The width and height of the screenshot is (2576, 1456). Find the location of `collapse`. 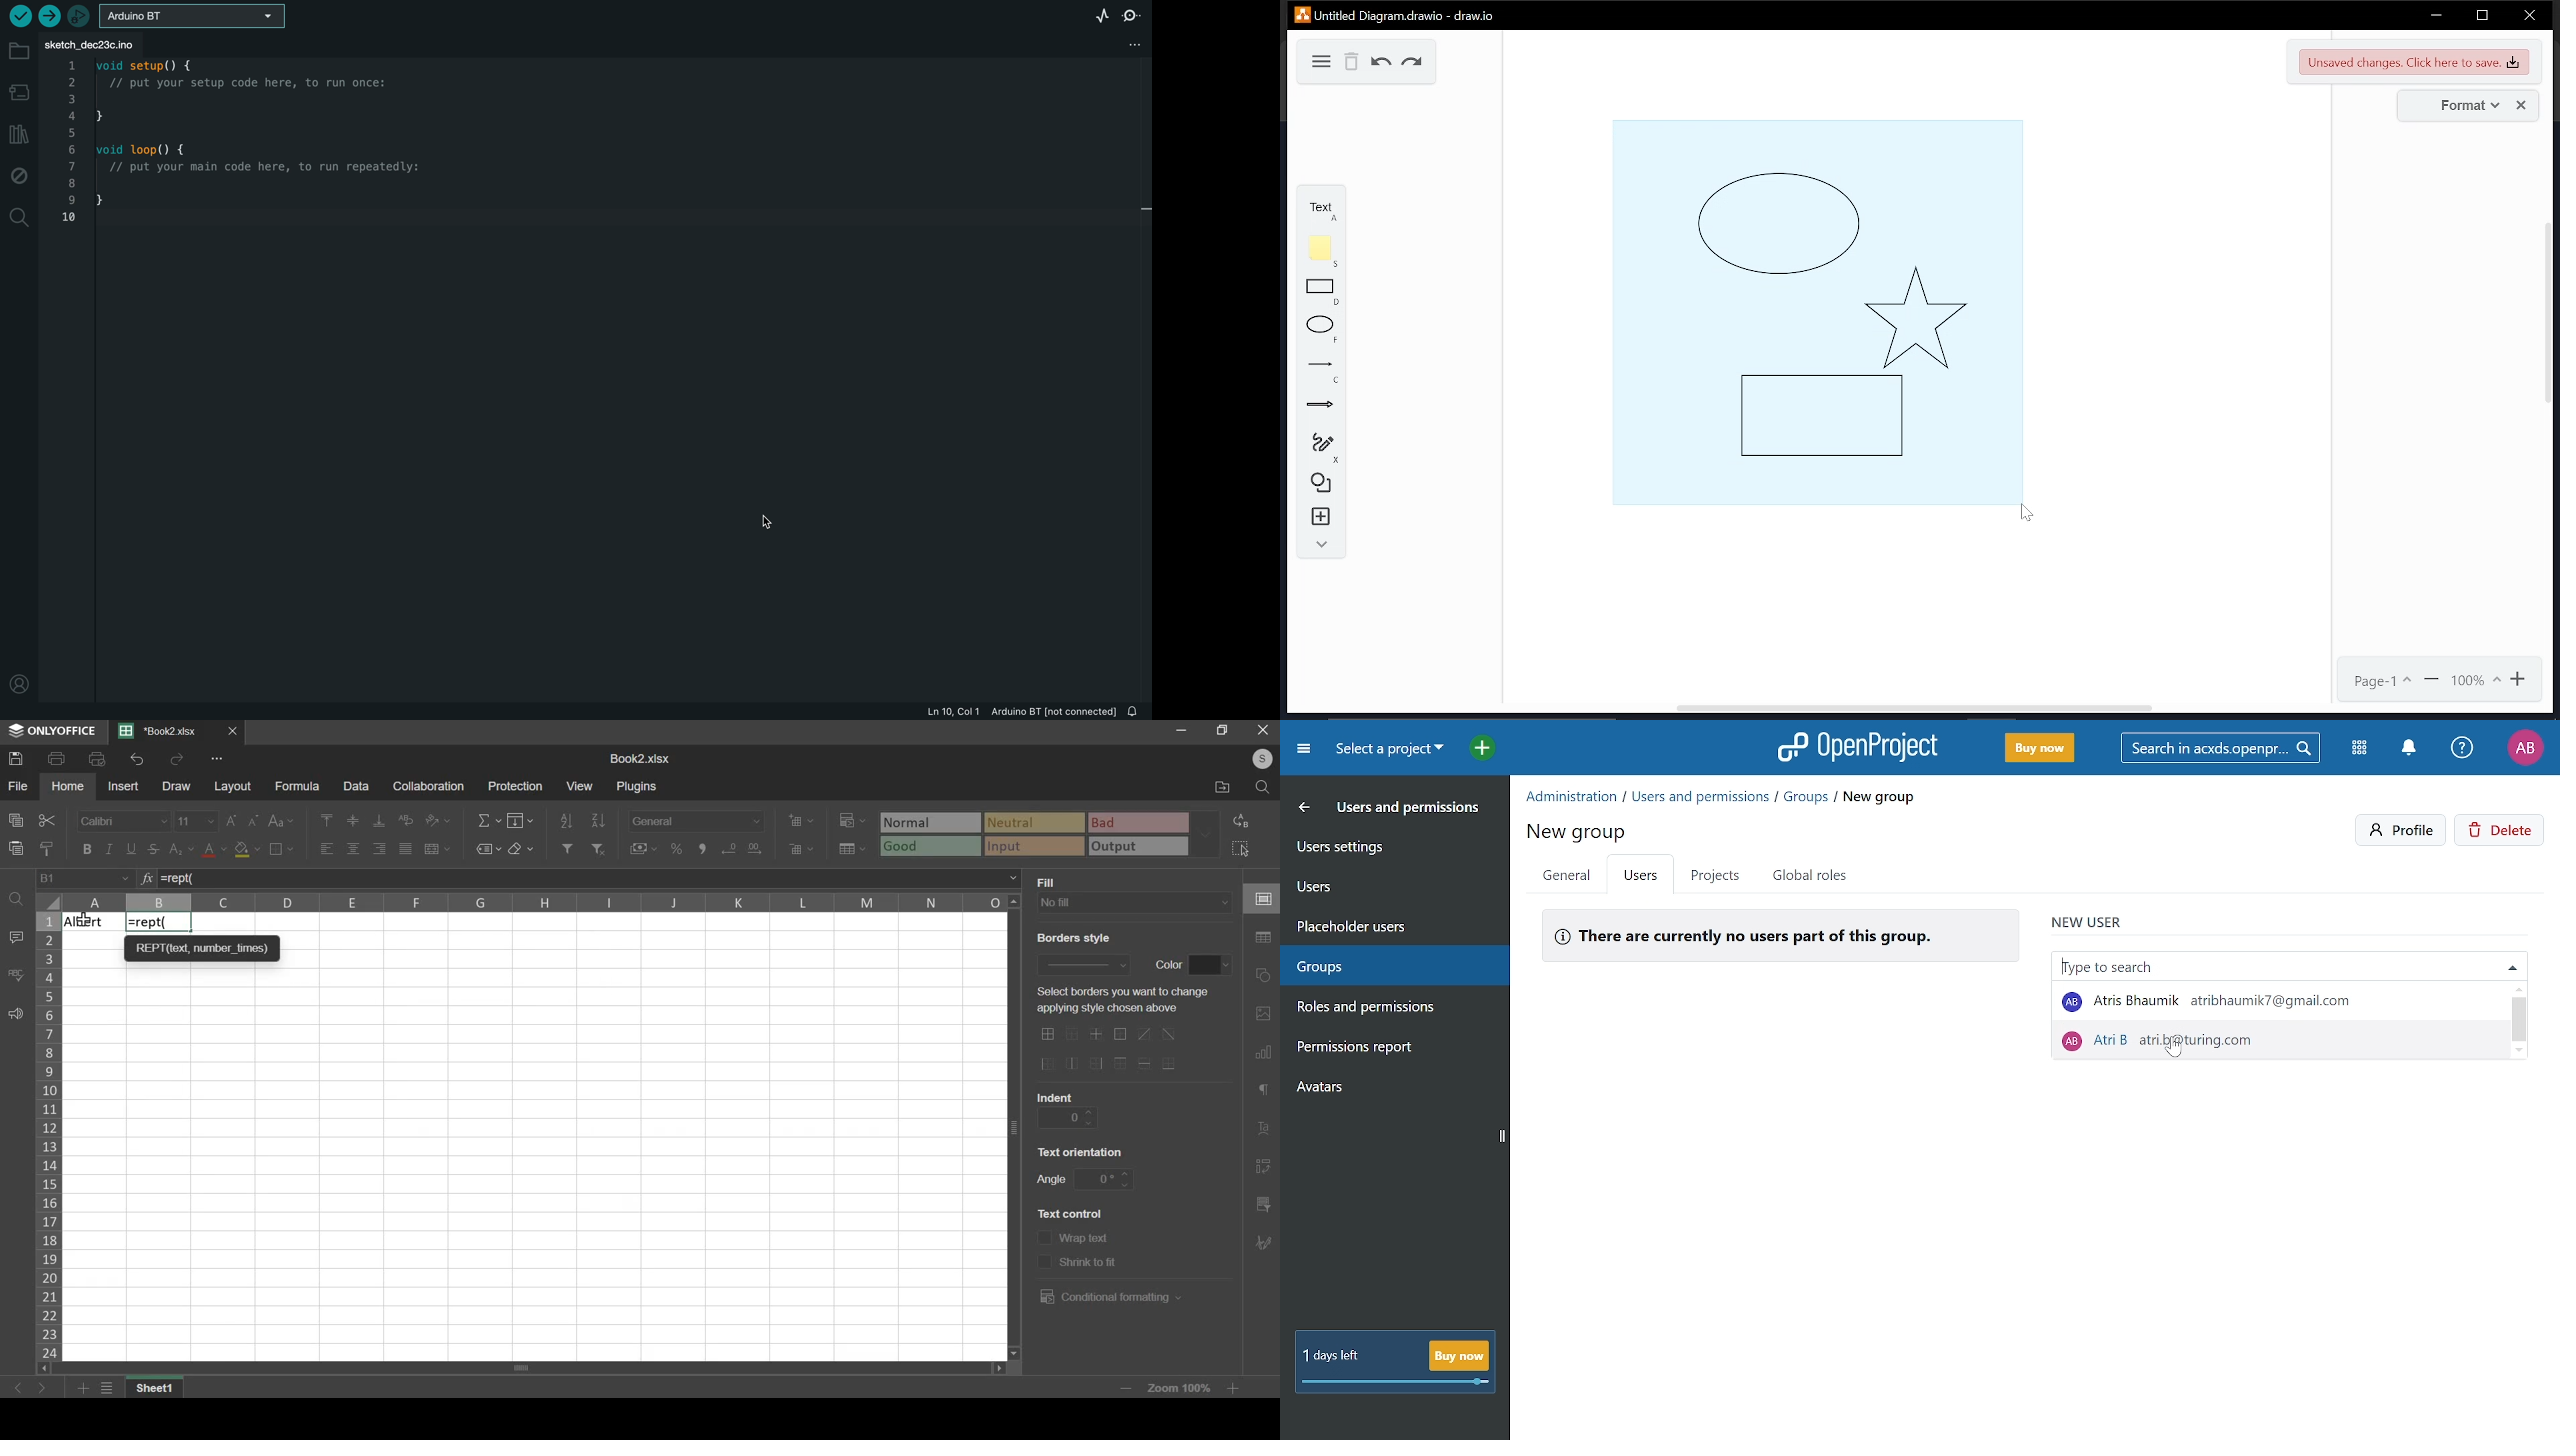

collapse is located at coordinates (1319, 545).